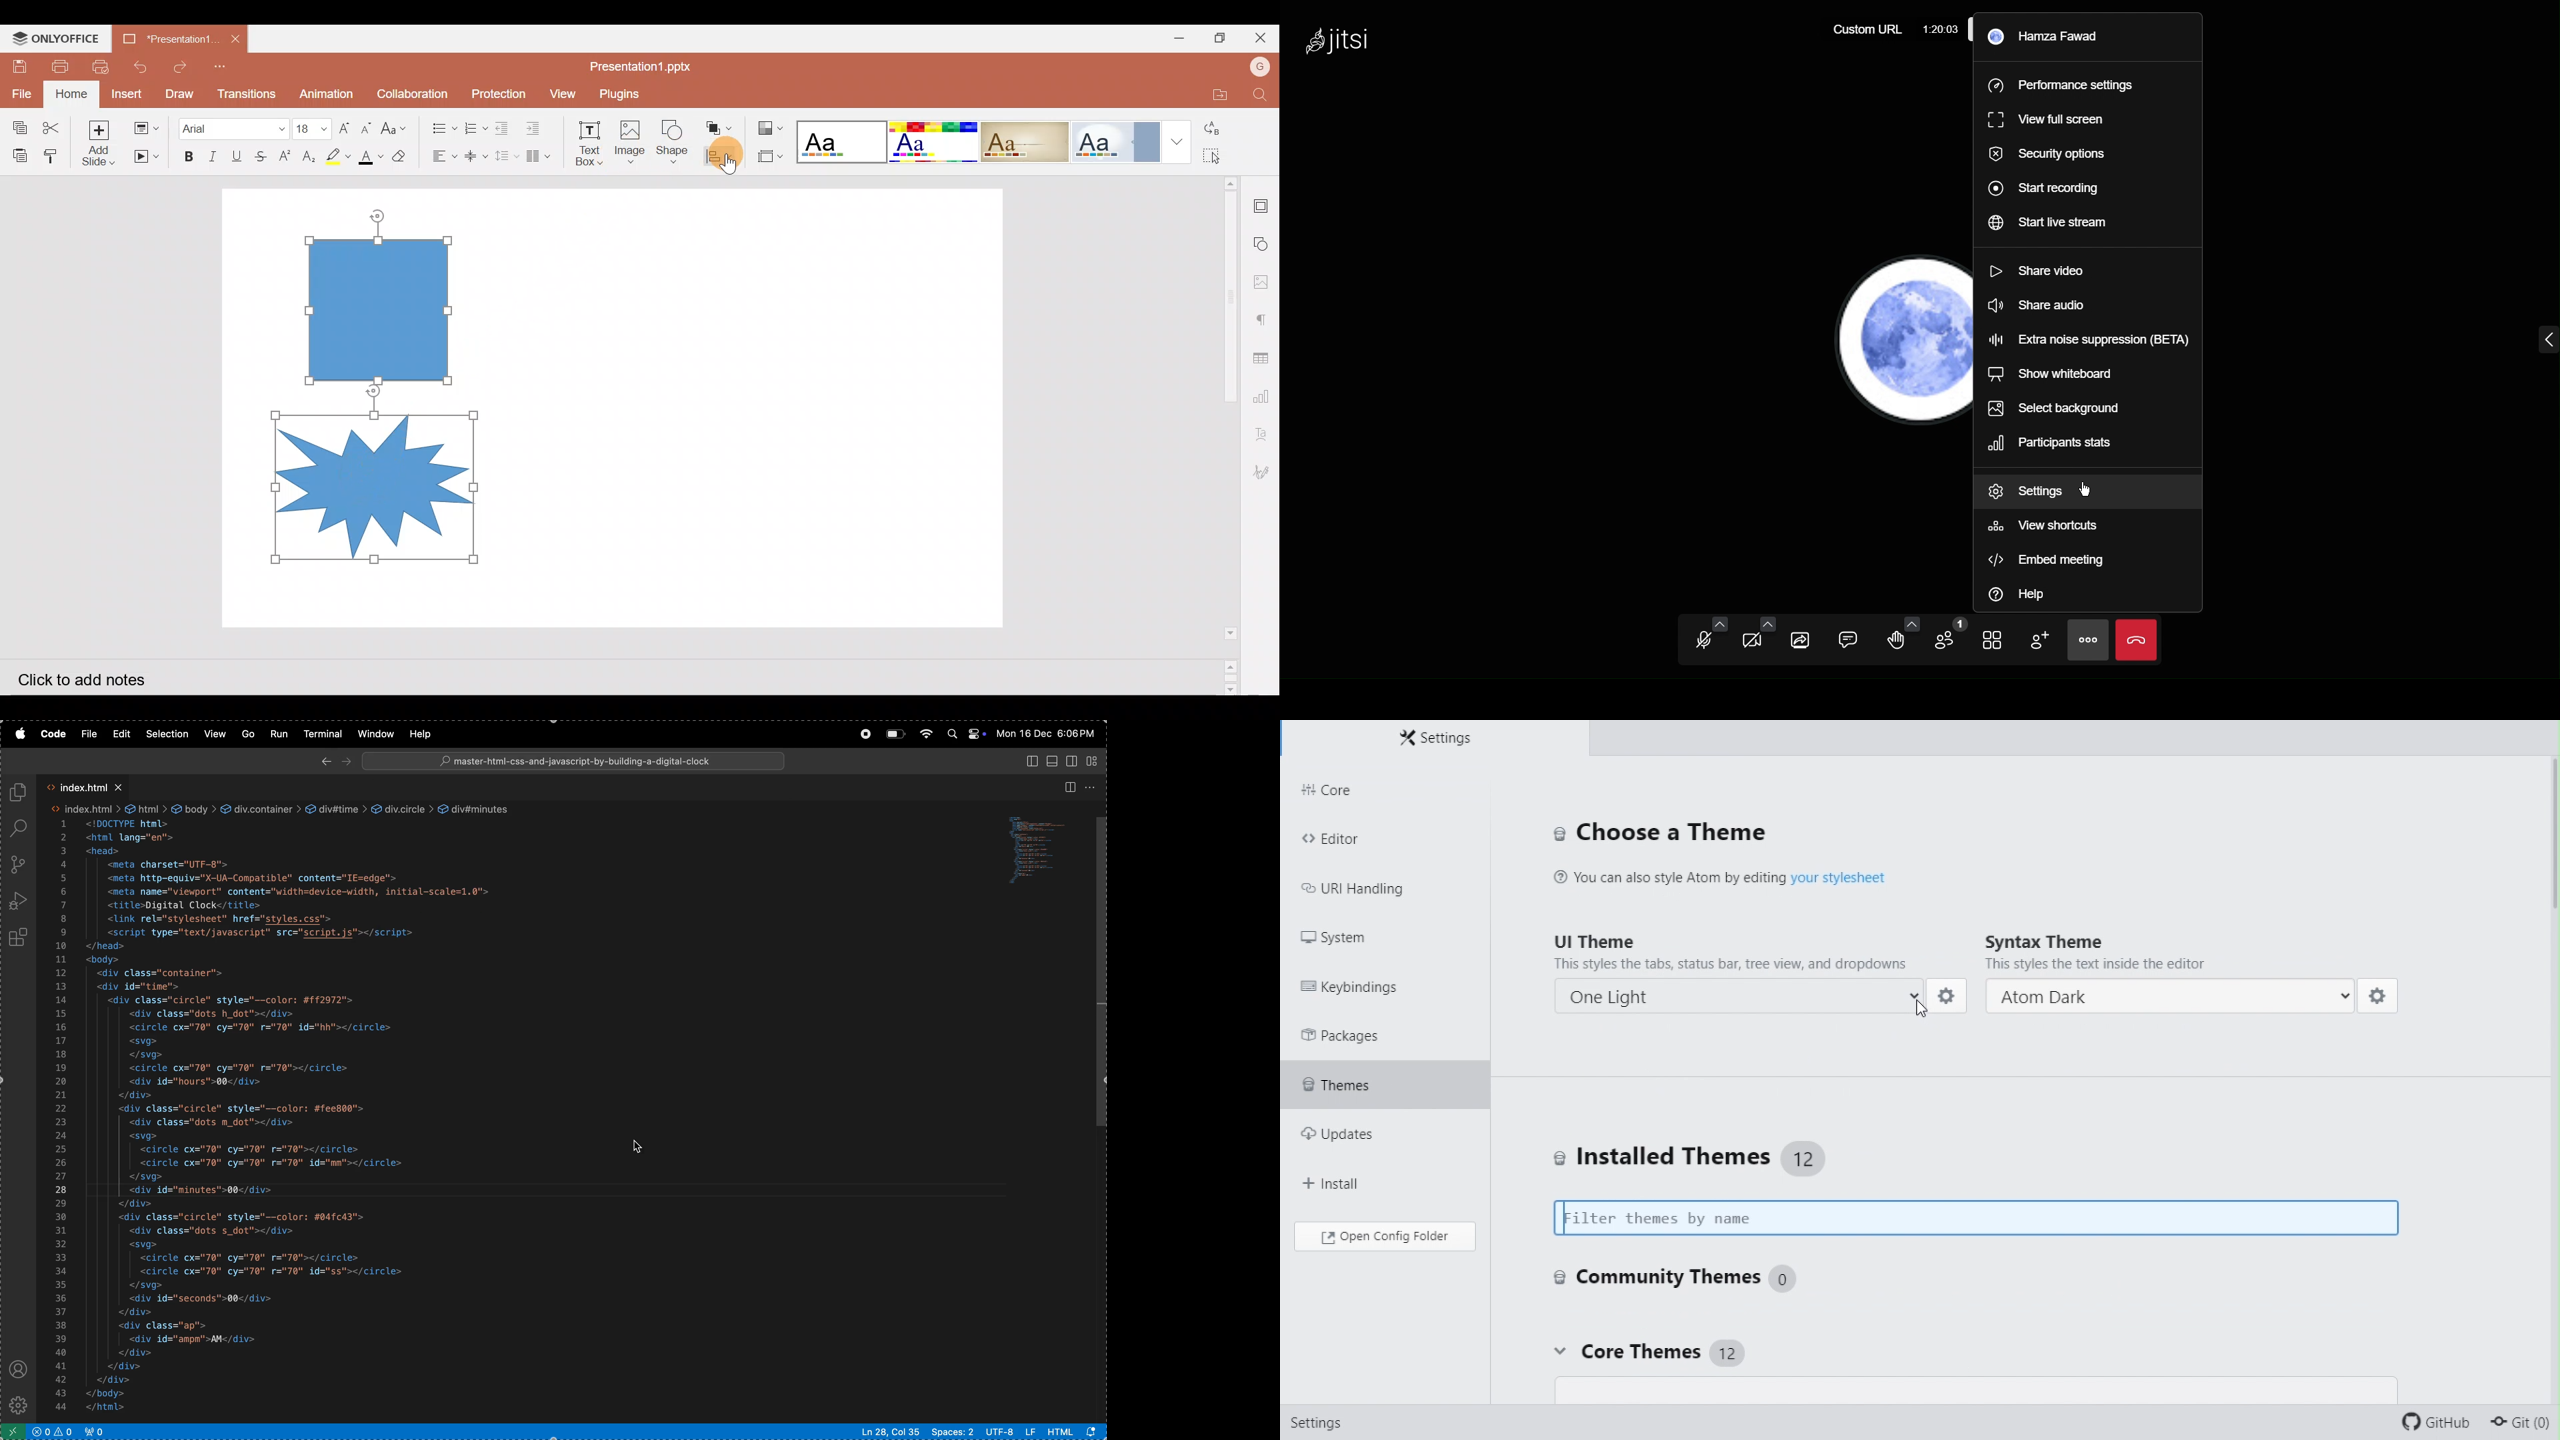  What do you see at coordinates (1387, 1239) in the screenshot?
I see `Open config folder` at bounding box center [1387, 1239].